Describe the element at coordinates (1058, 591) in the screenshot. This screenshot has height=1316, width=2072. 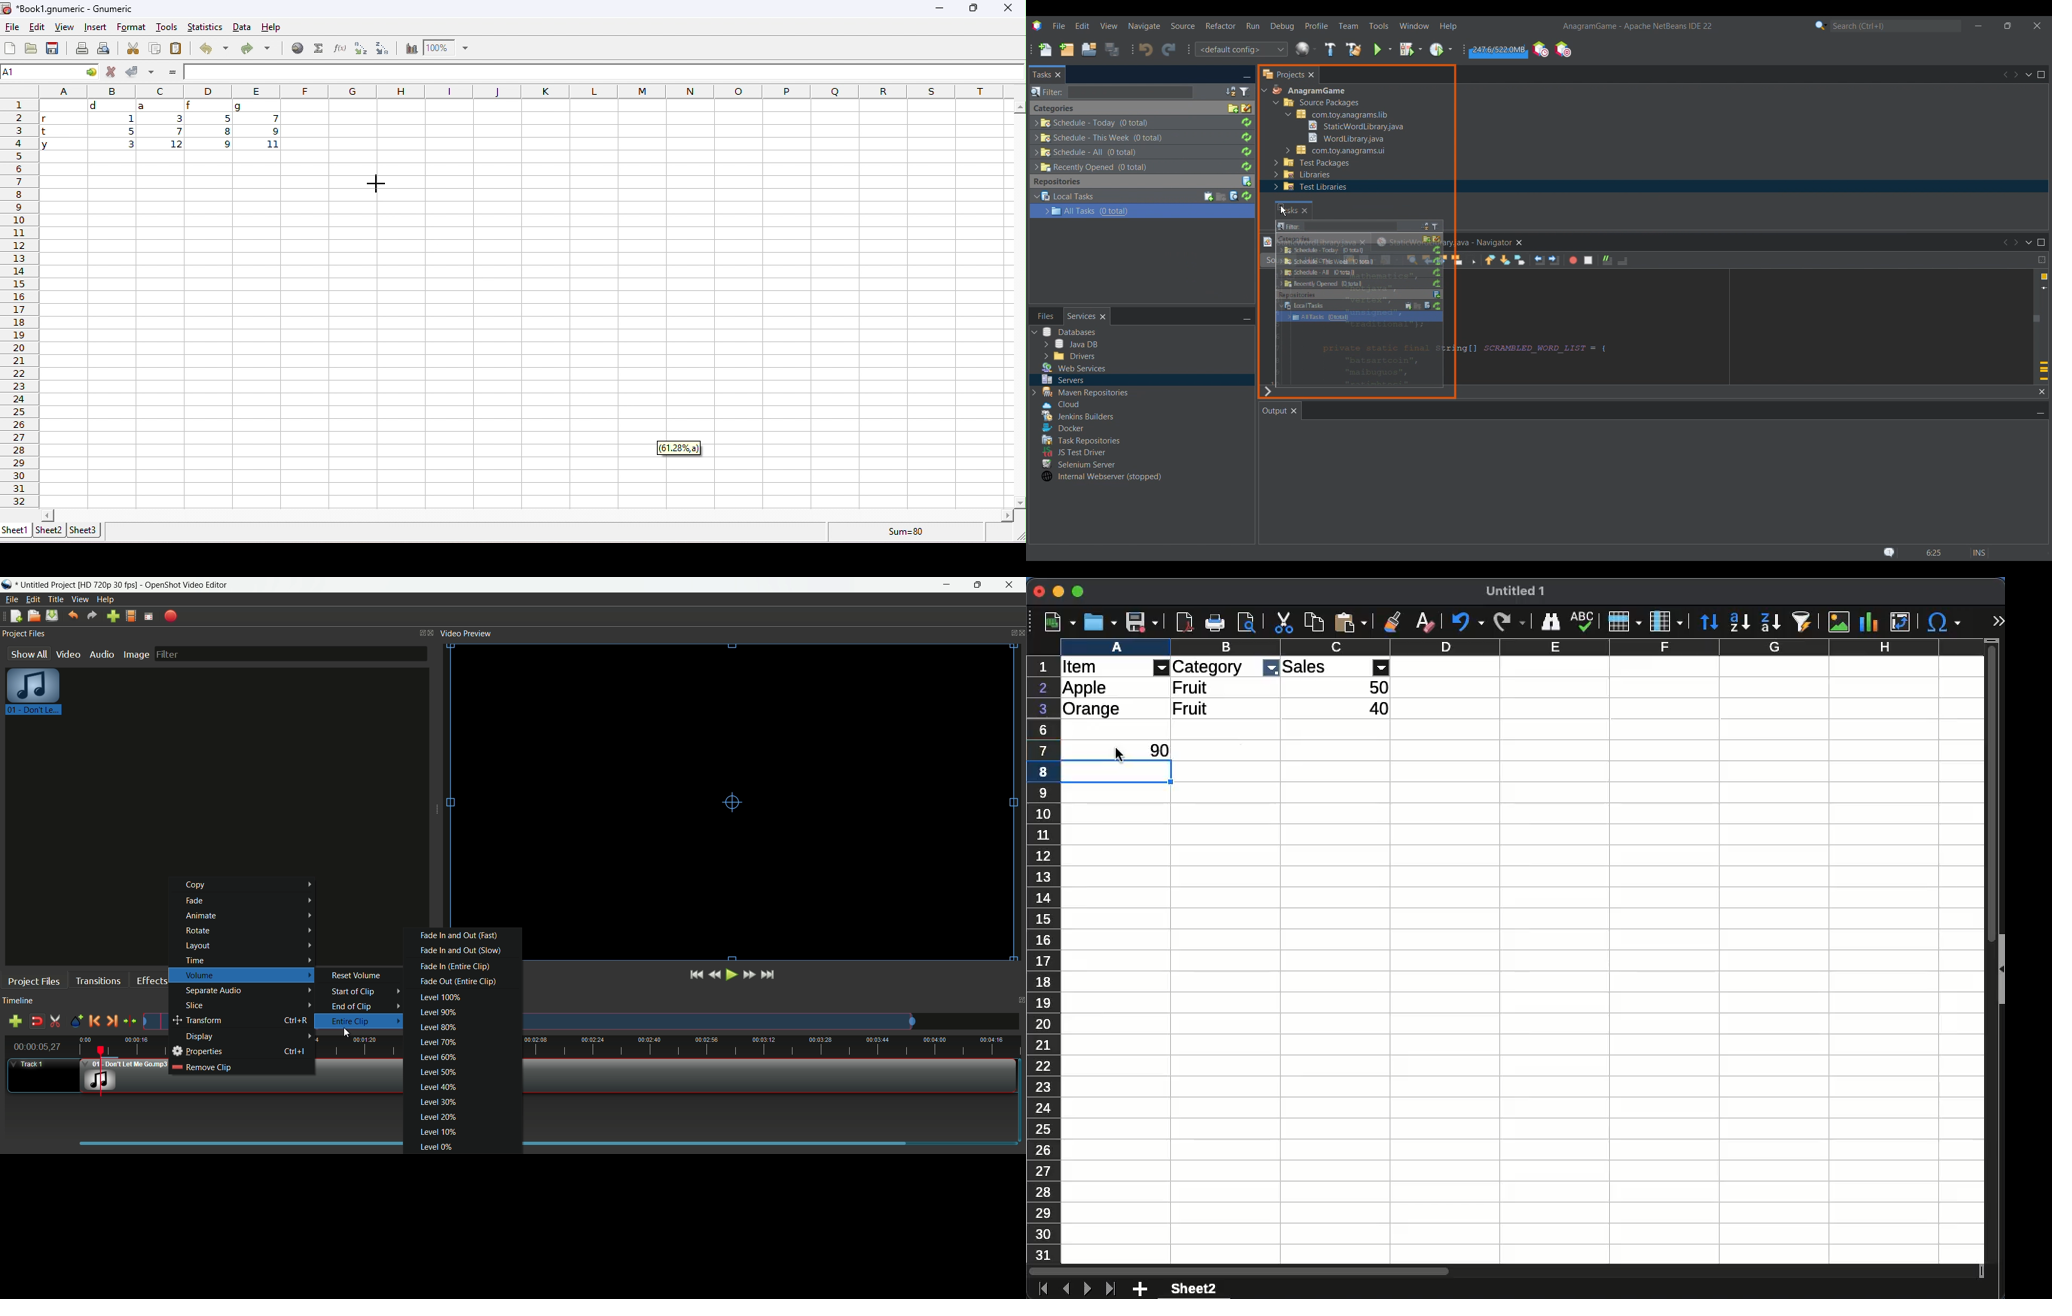
I see `minimize` at that location.